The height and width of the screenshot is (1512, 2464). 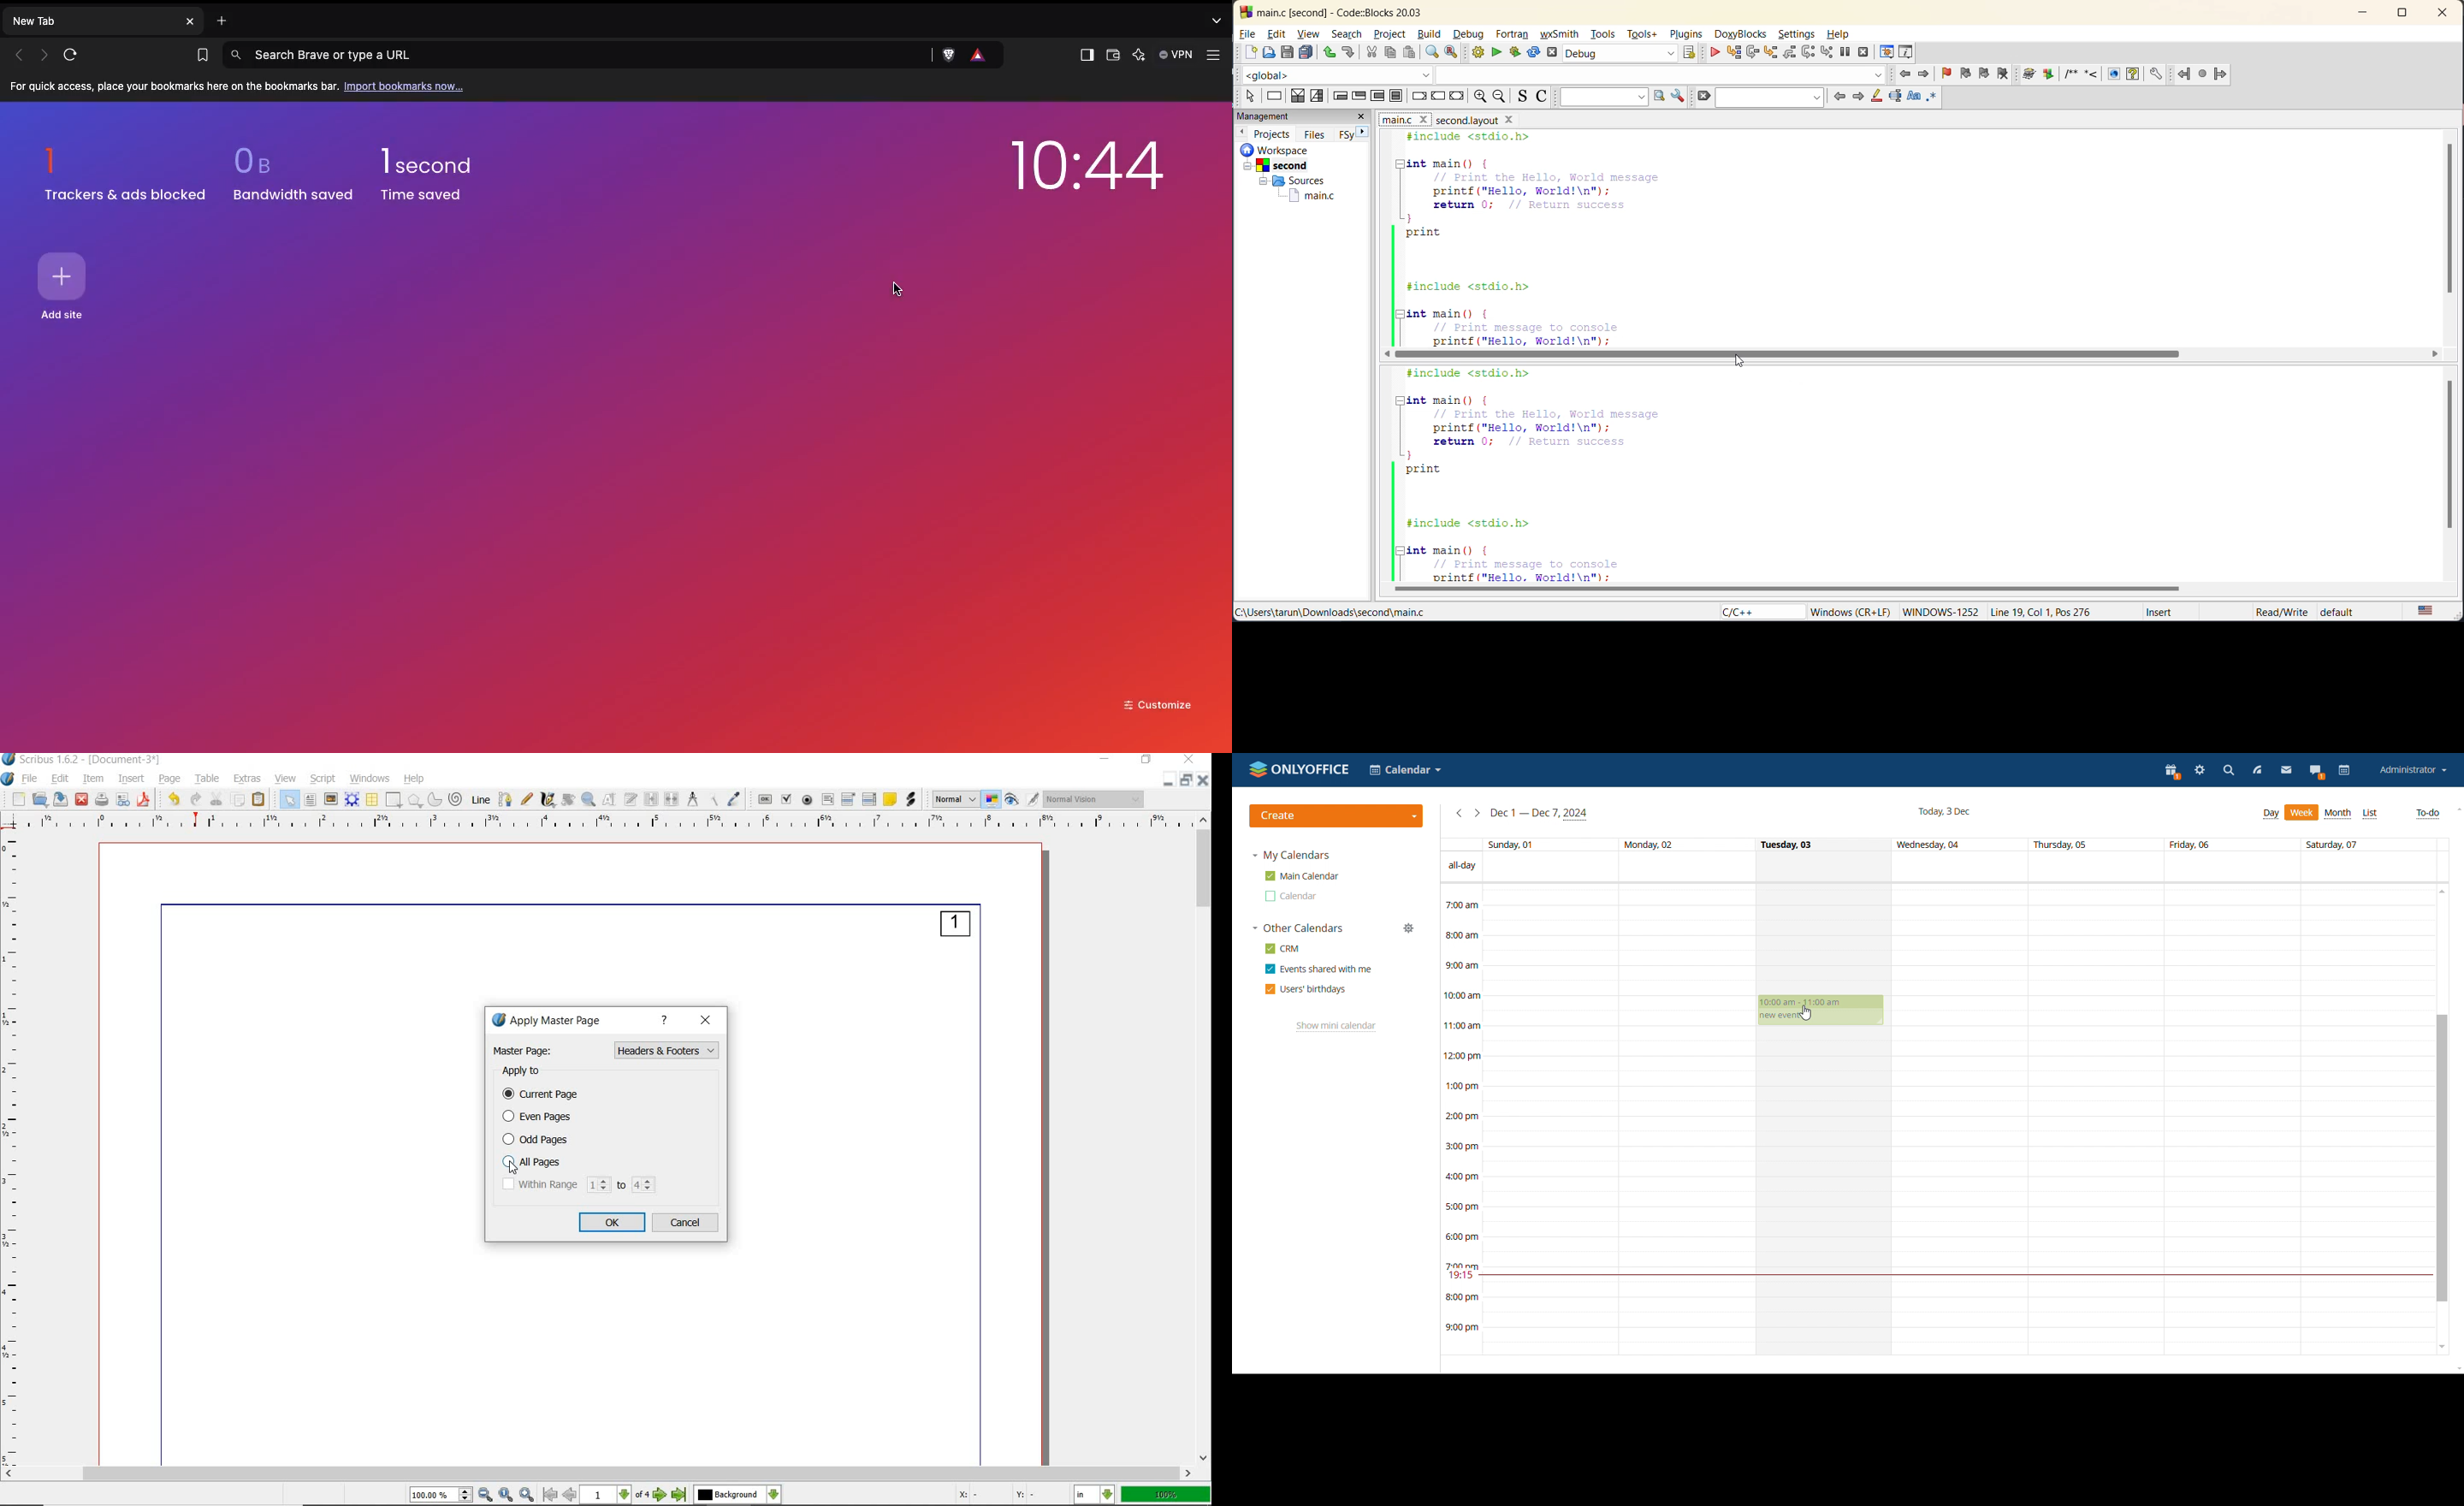 What do you see at coordinates (1167, 1495) in the screenshot?
I see `100%` at bounding box center [1167, 1495].